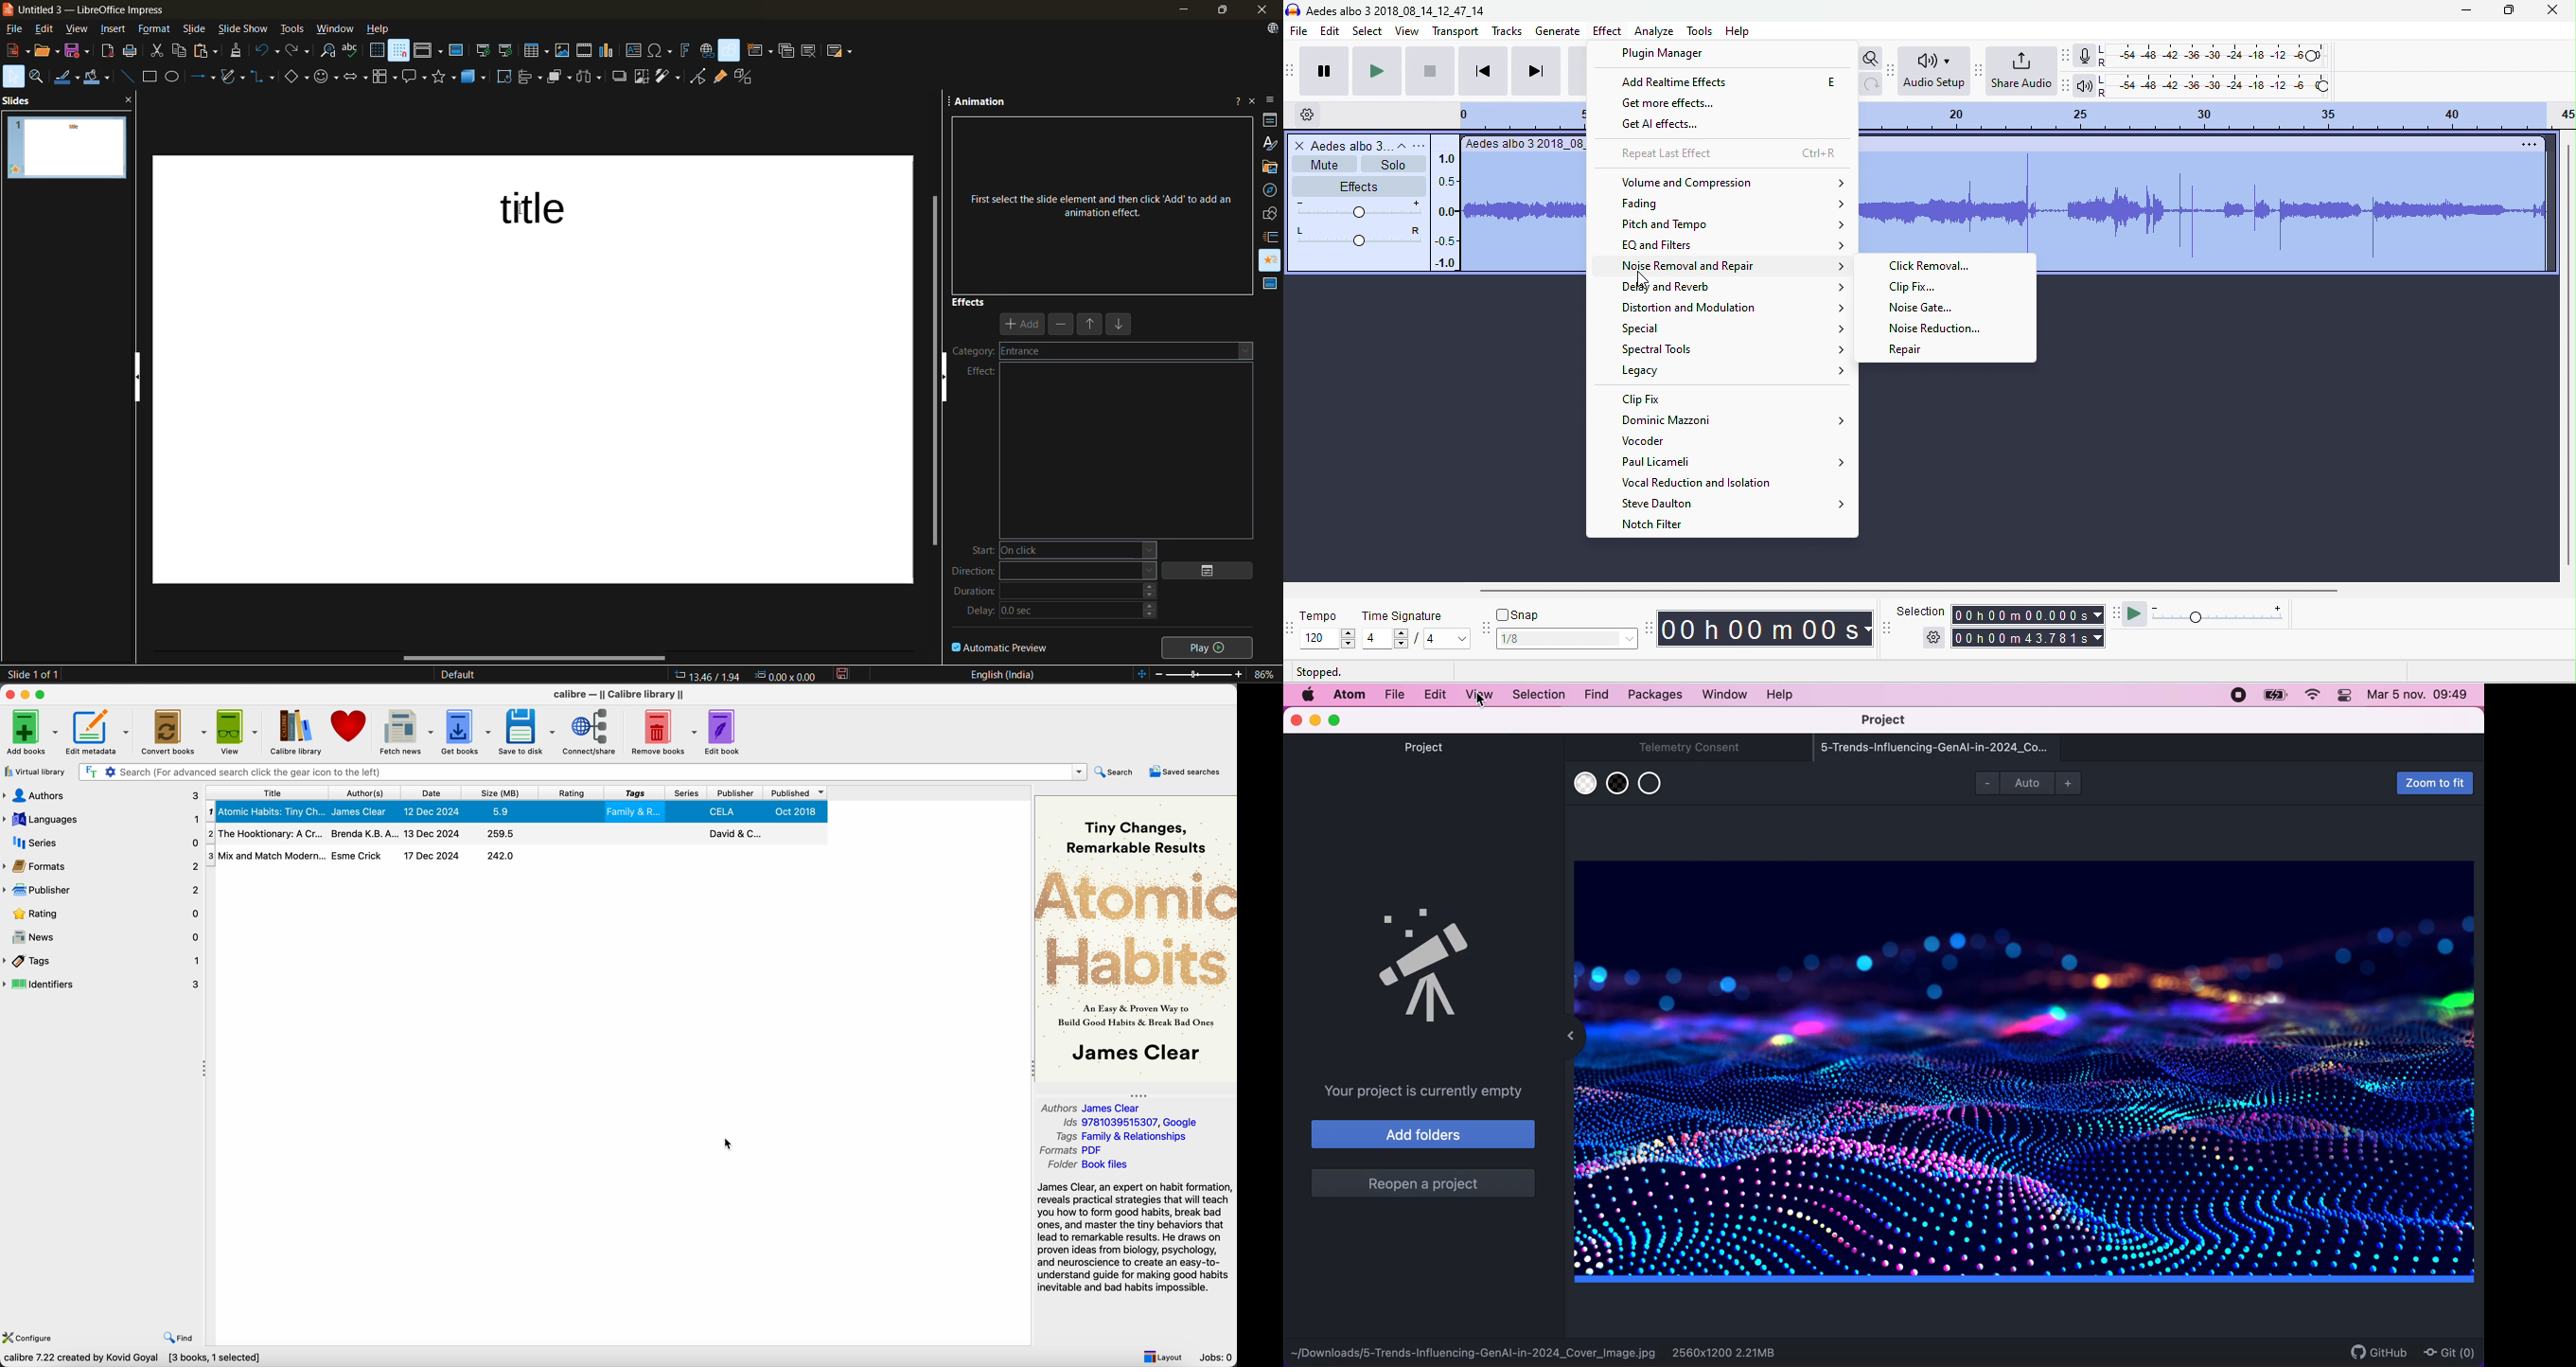  What do you see at coordinates (935, 364) in the screenshot?
I see `vertical scroll bar` at bounding box center [935, 364].